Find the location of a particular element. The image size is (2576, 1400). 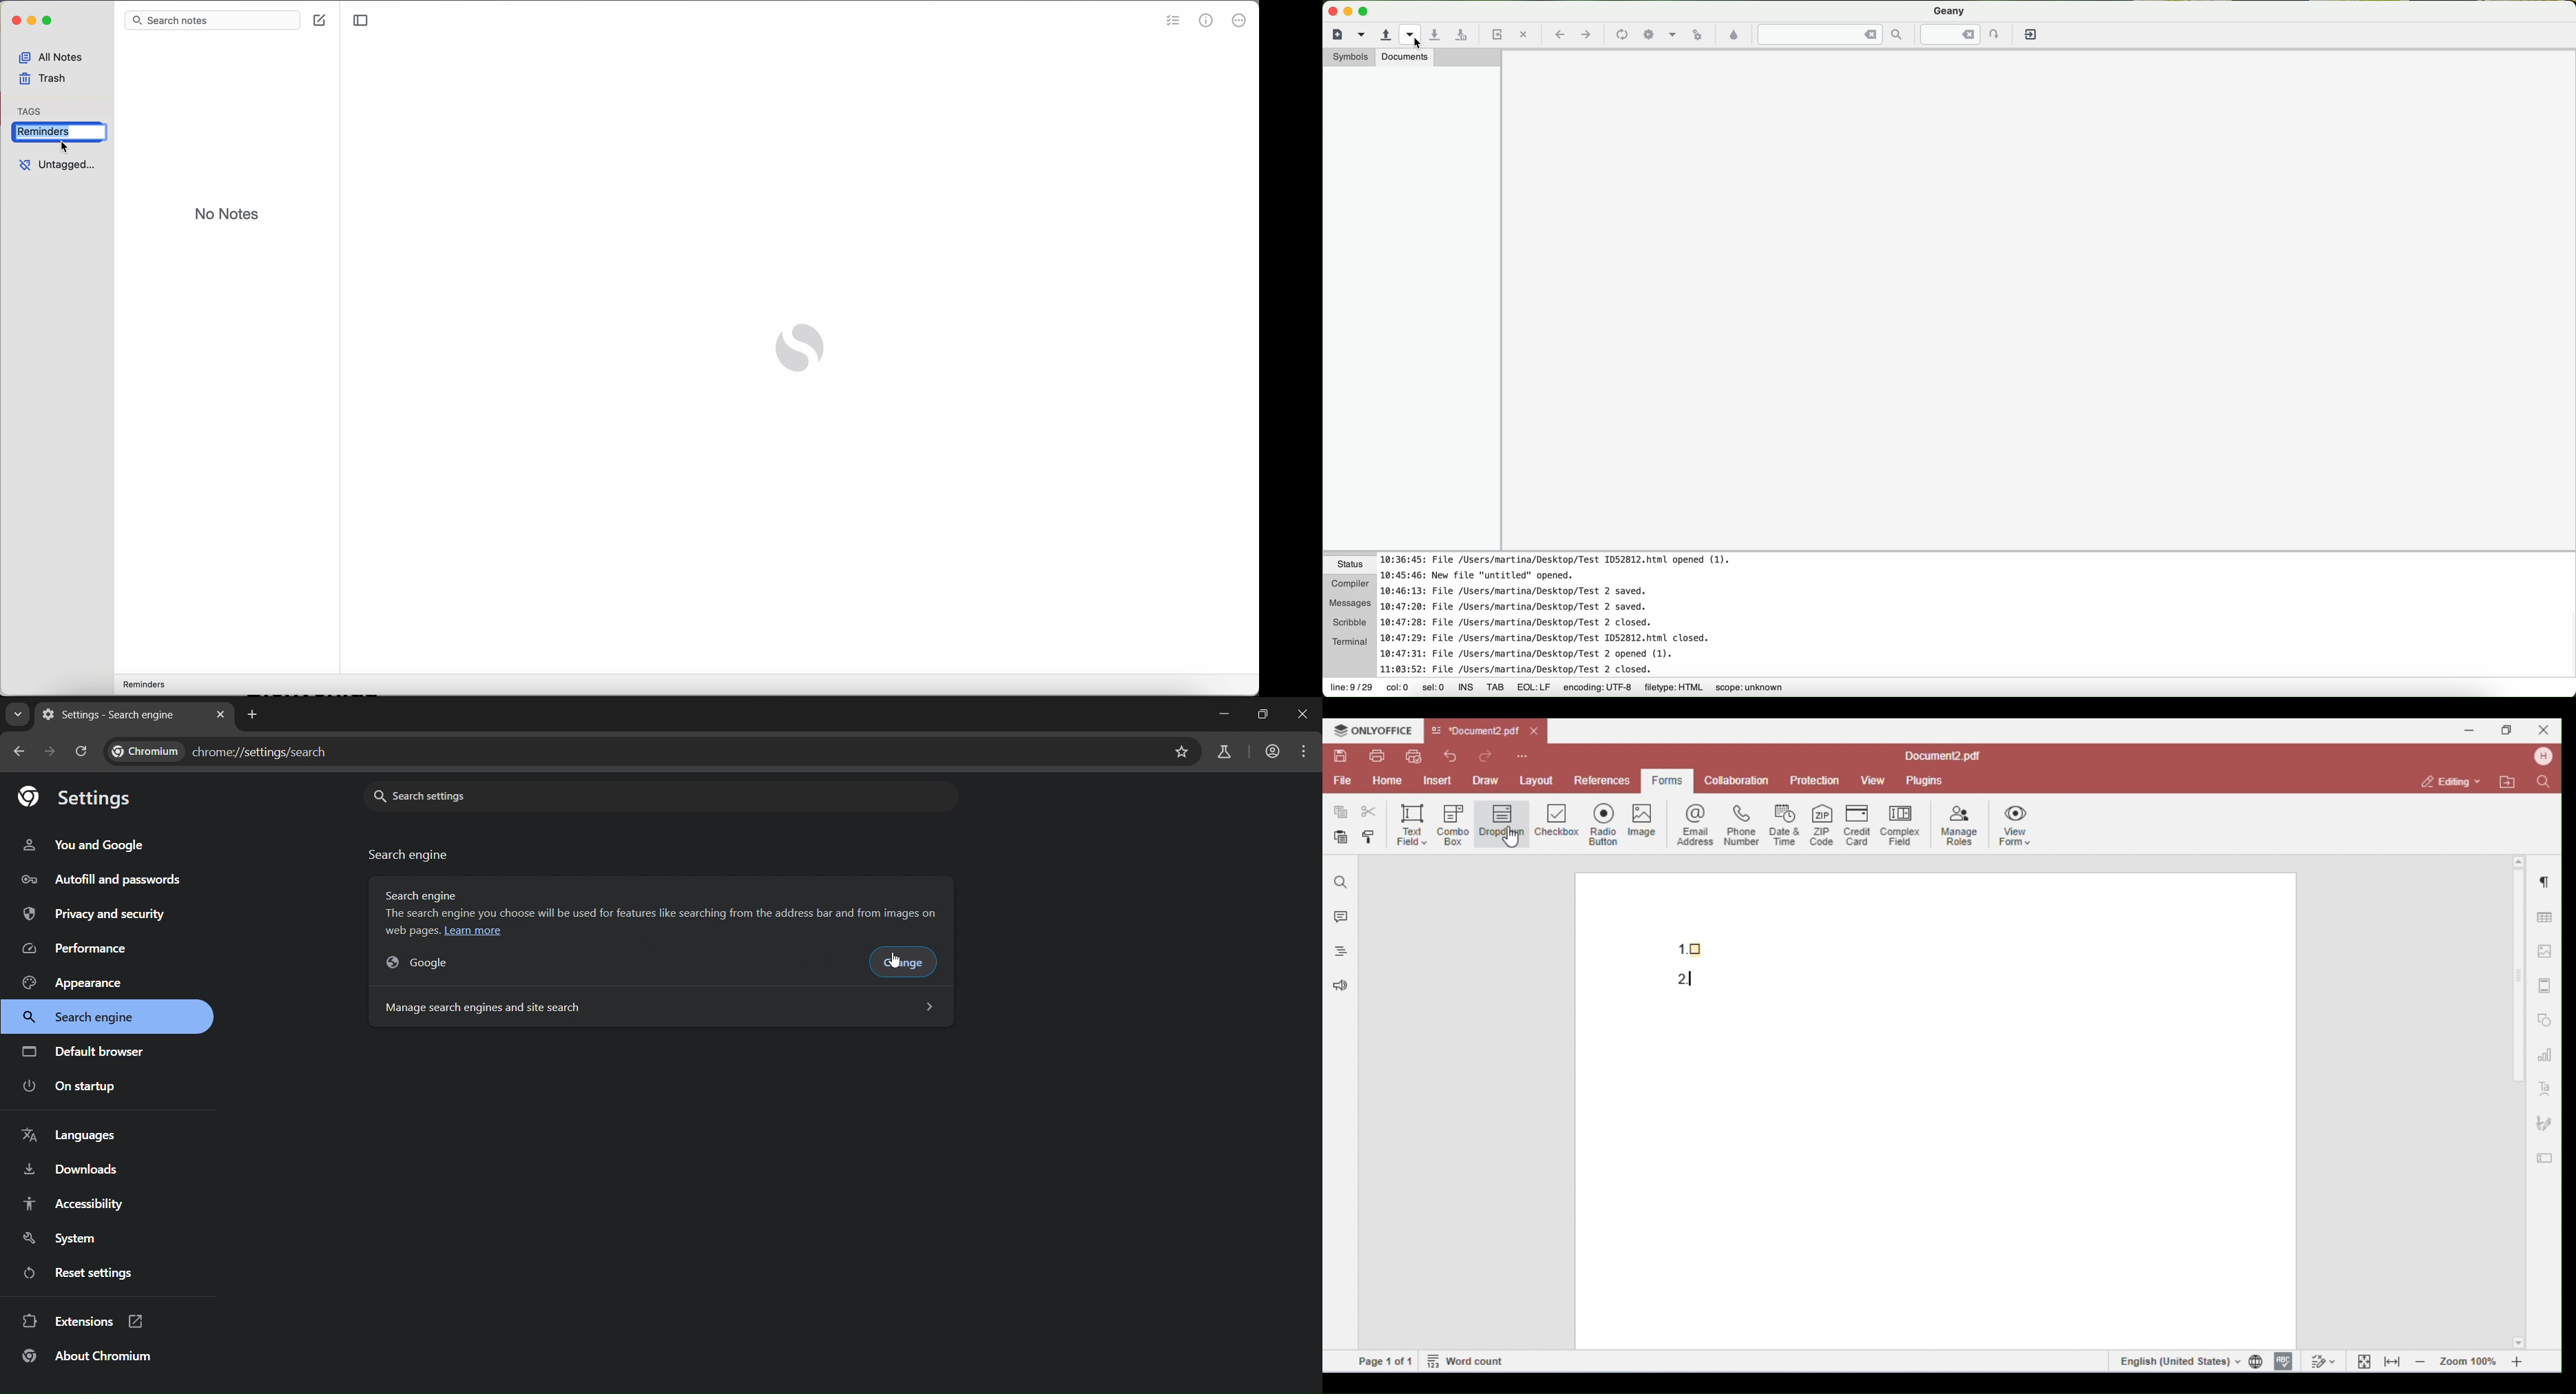

reminders tag is located at coordinates (142, 686).